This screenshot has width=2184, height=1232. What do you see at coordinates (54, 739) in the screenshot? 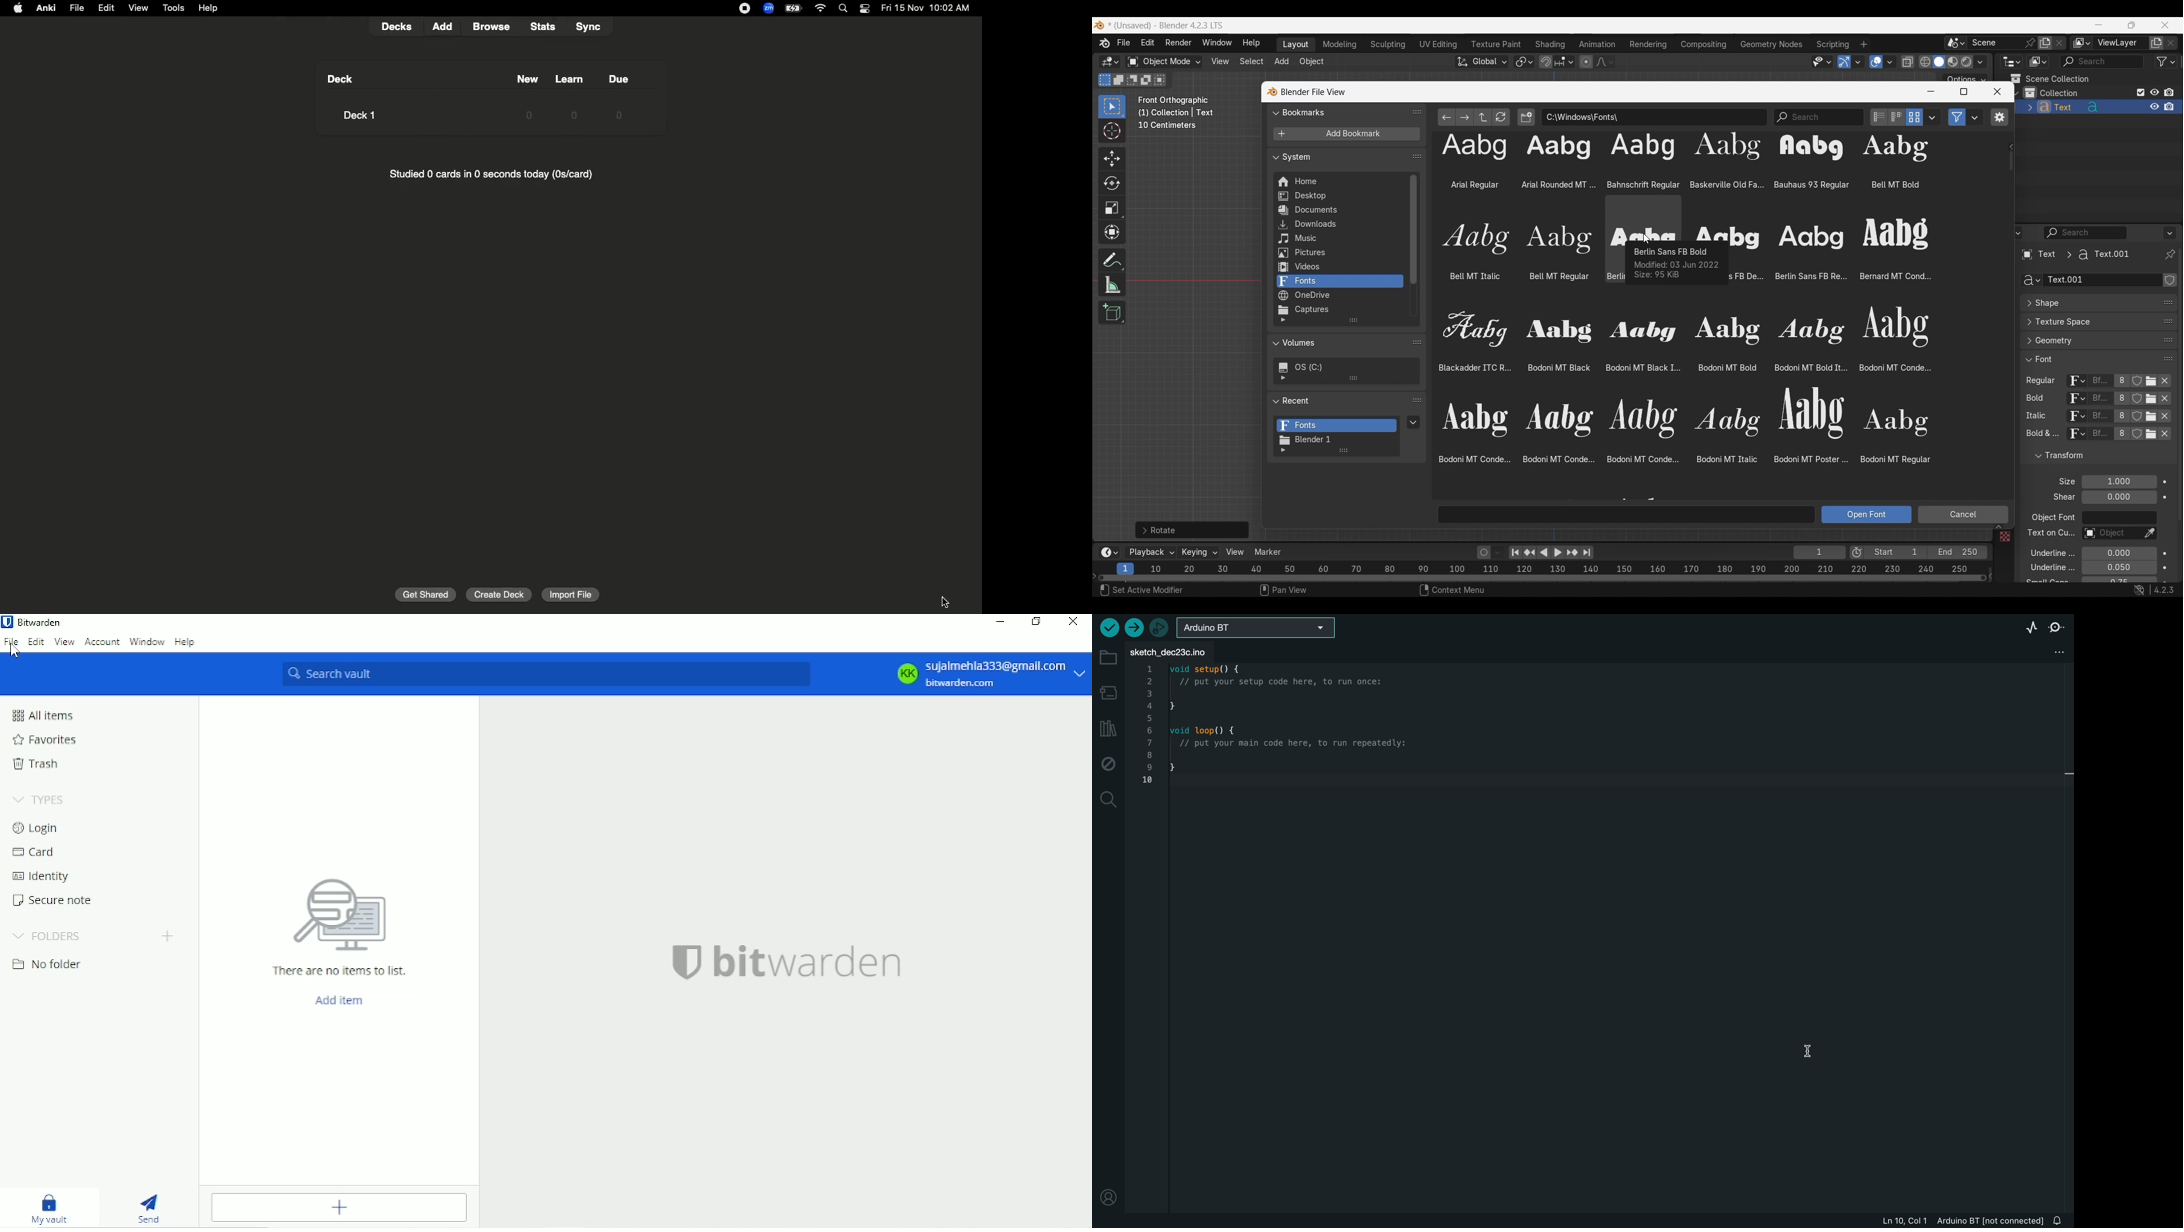
I see `Favorites` at bounding box center [54, 739].